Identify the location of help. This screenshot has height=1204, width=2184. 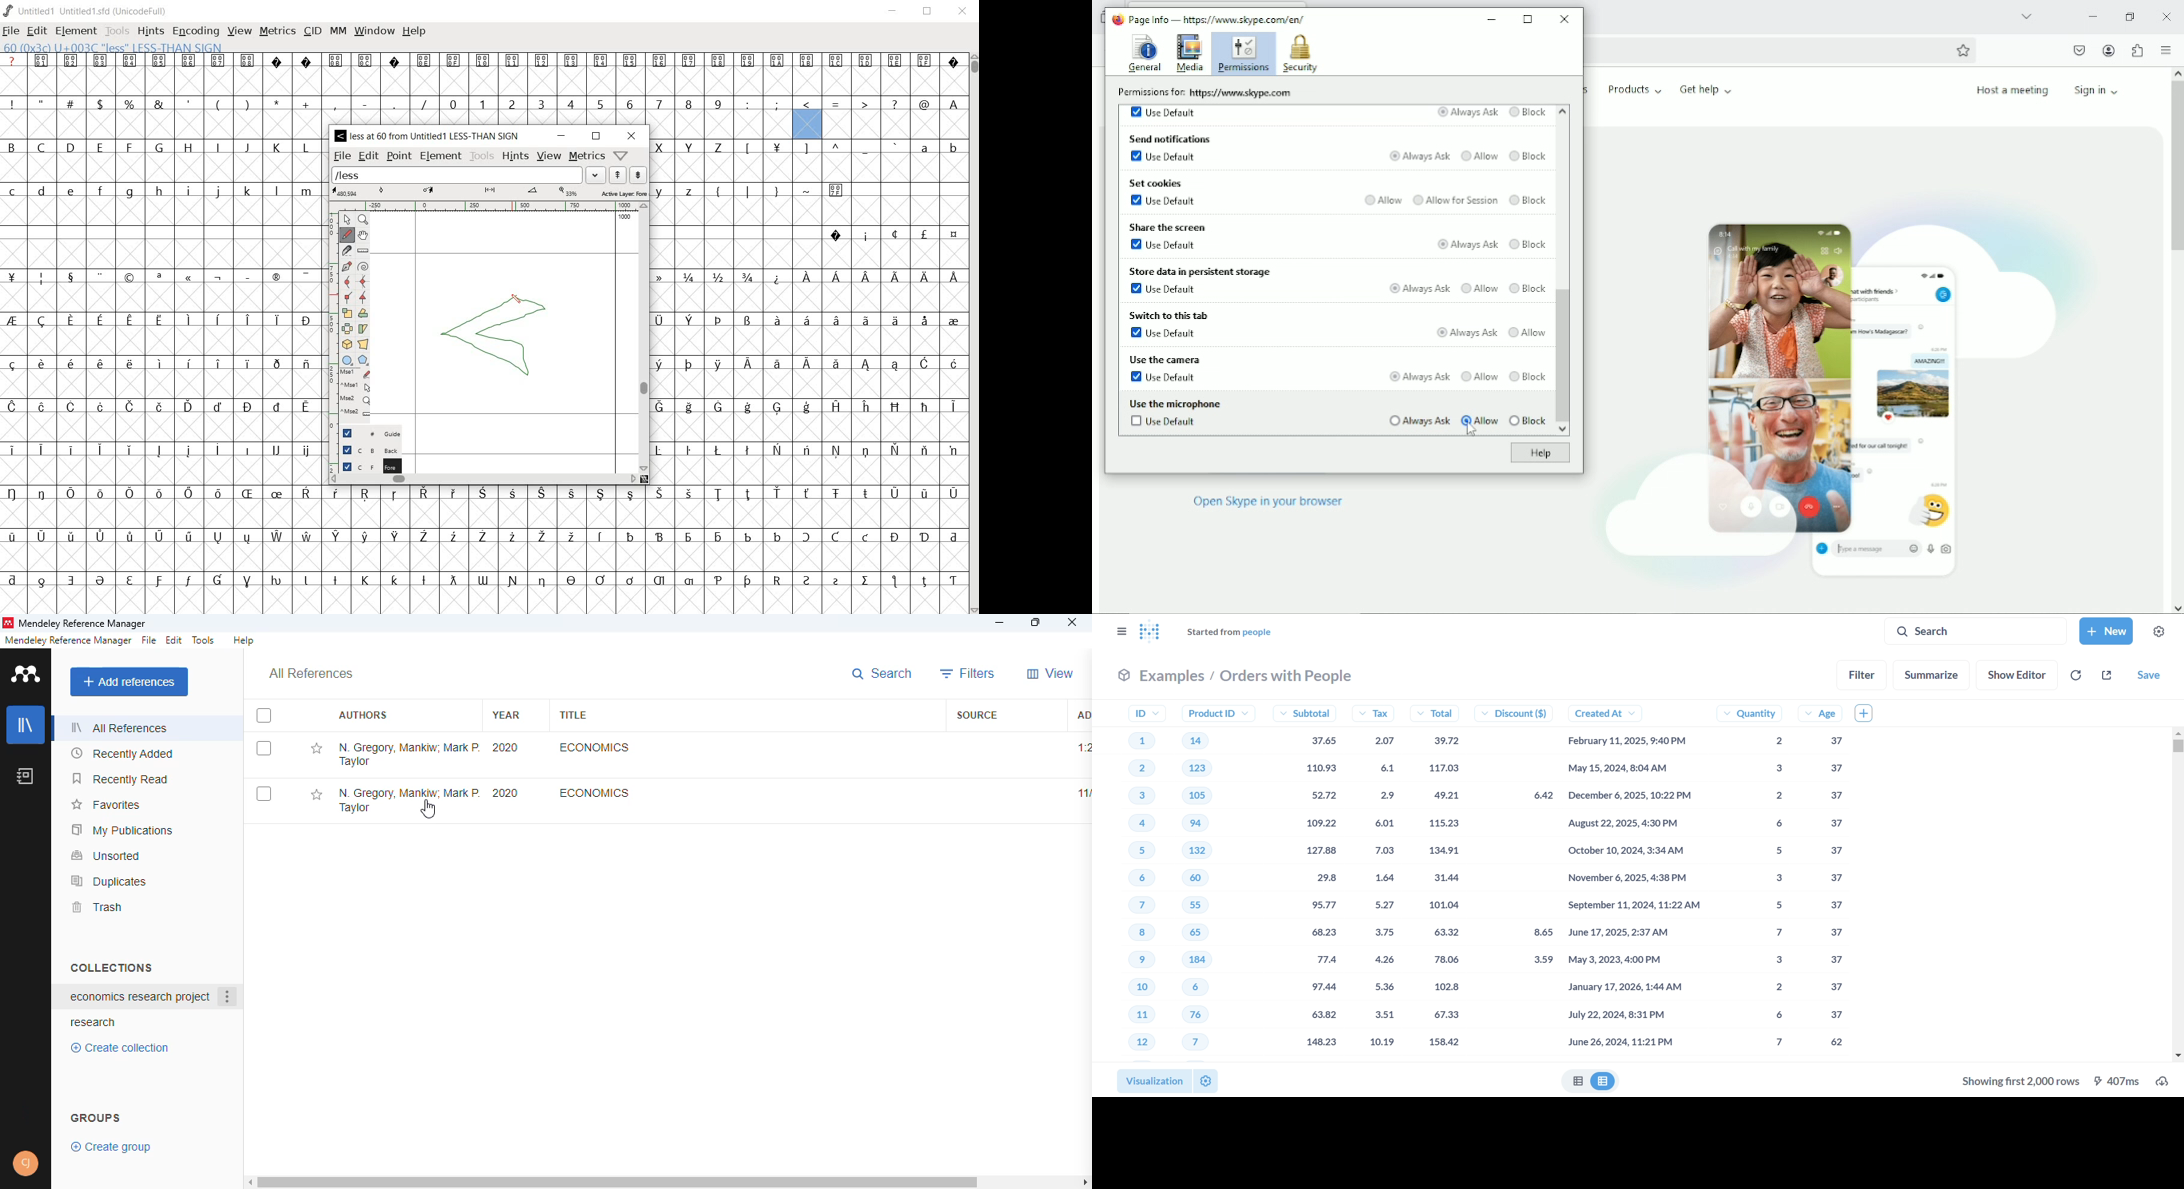
(243, 640).